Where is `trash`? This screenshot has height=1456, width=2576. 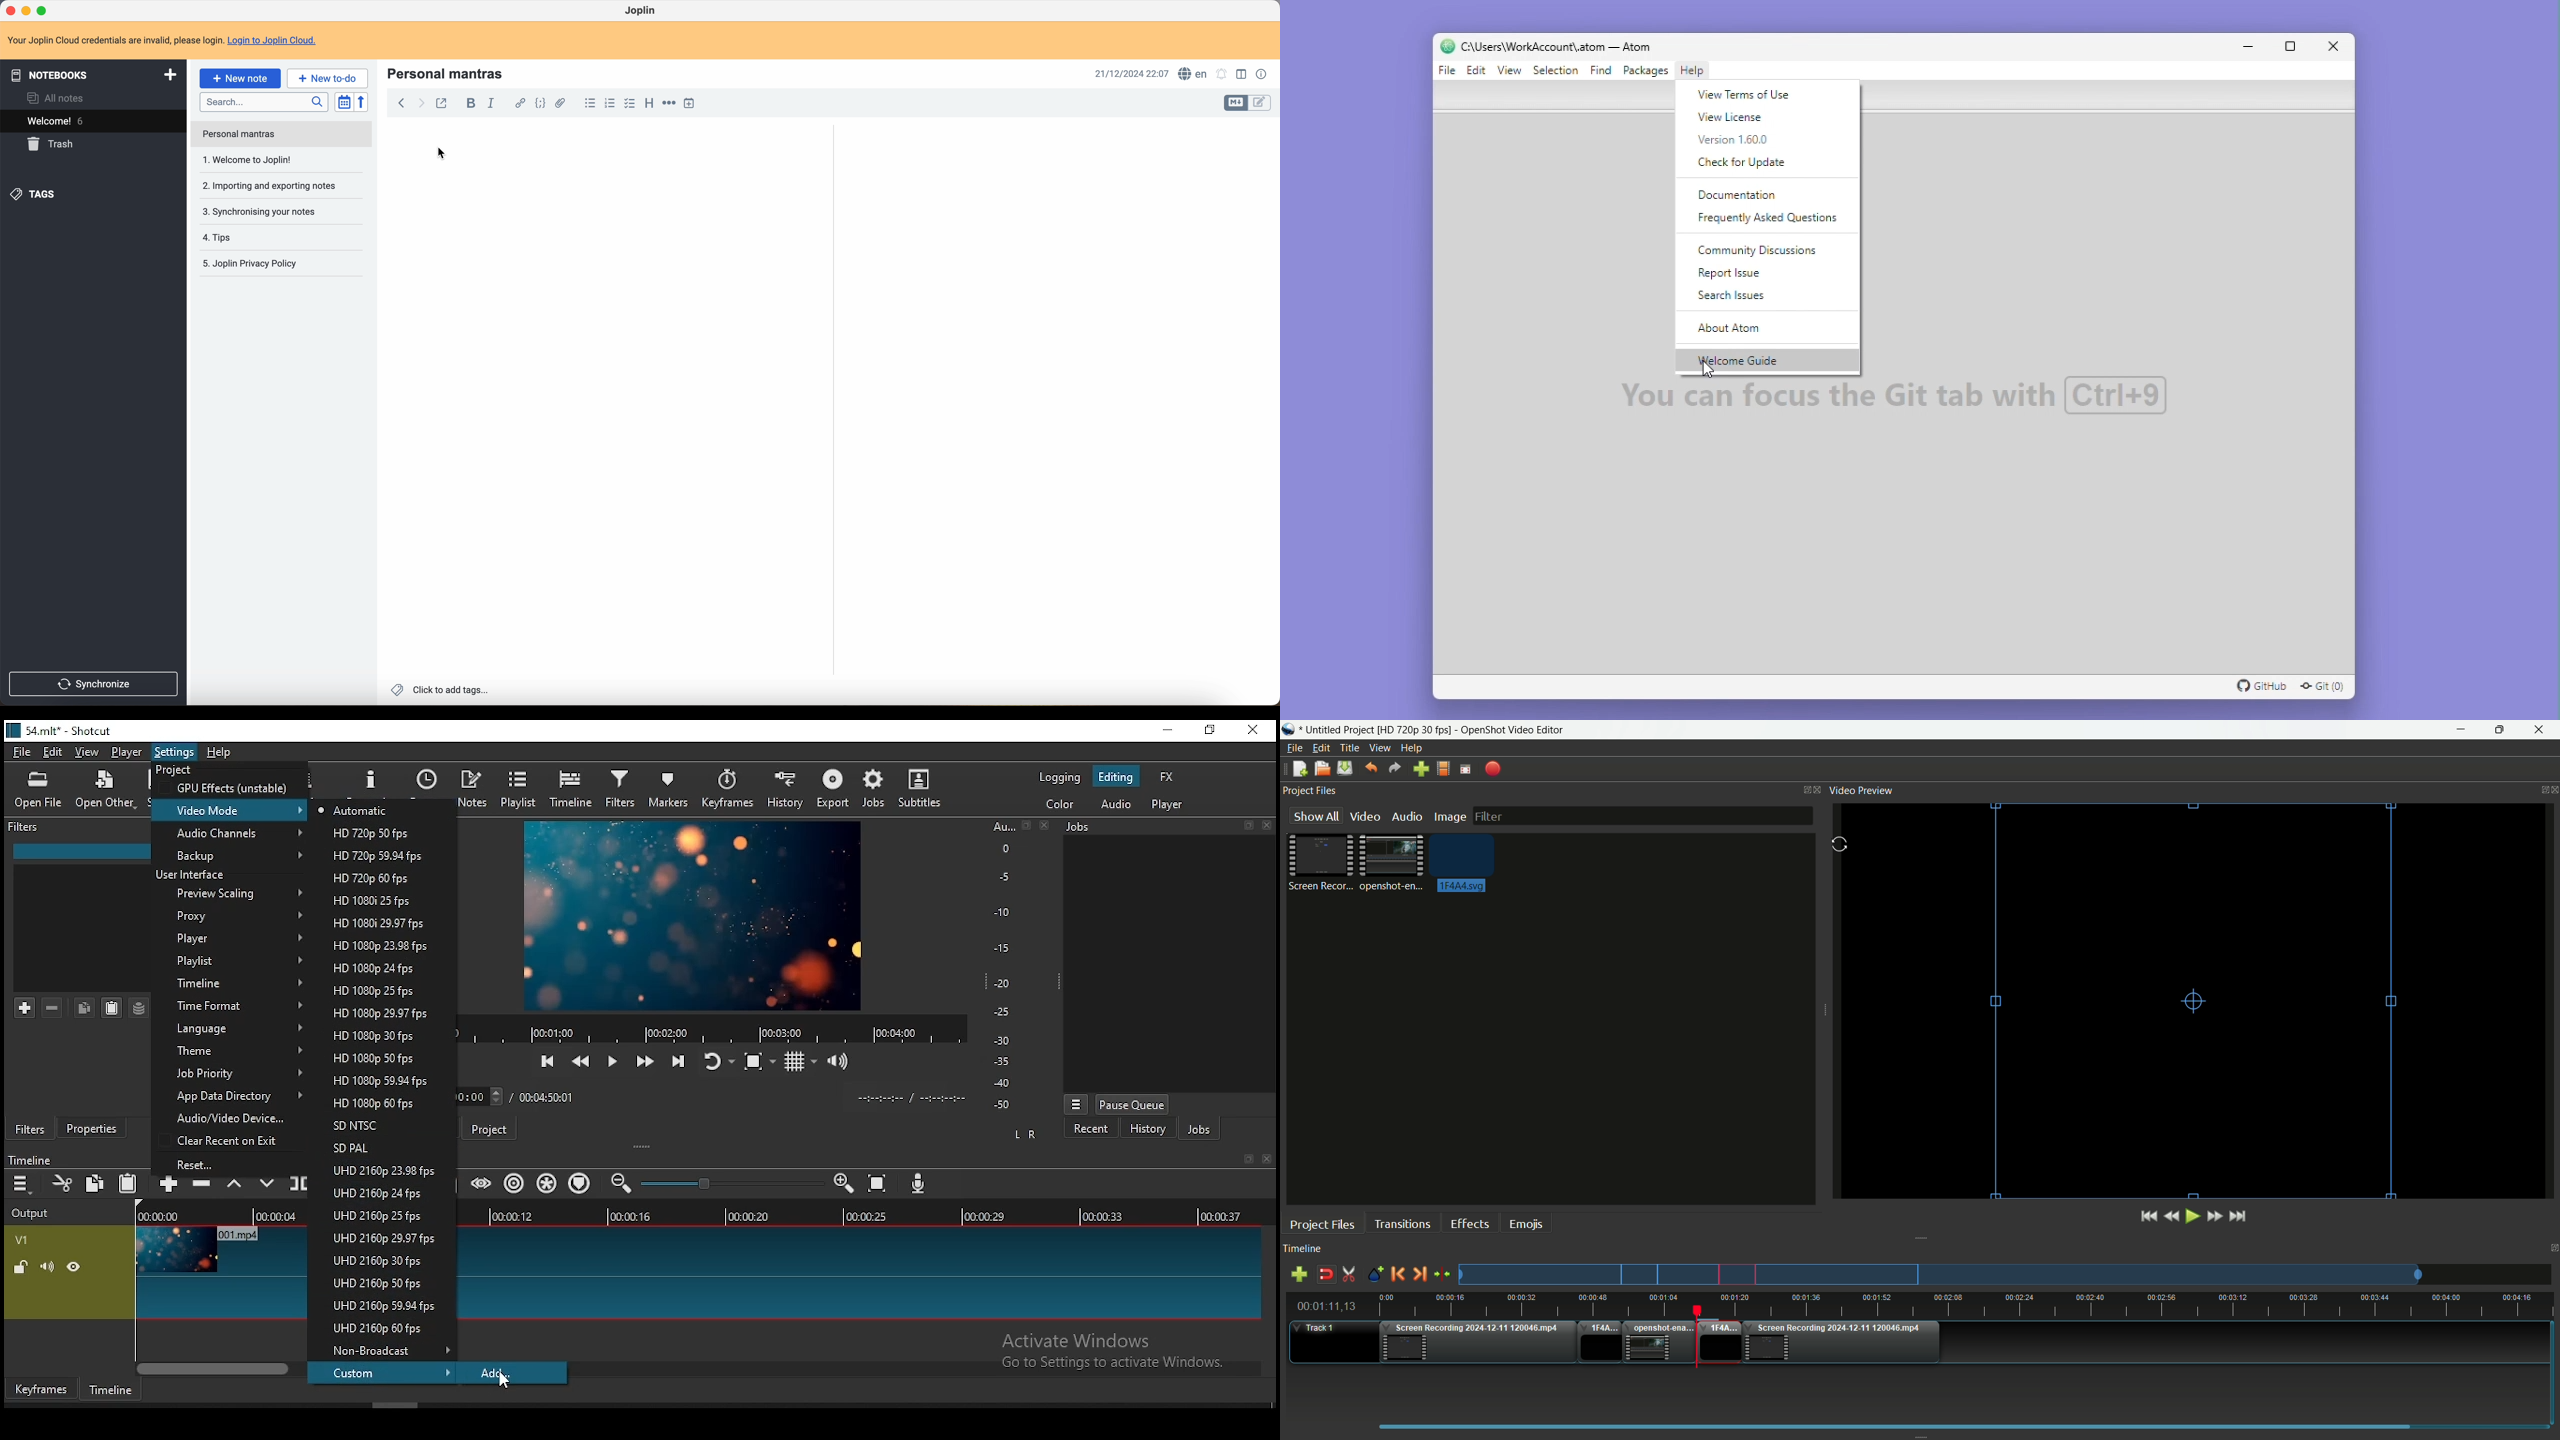 trash is located at coordinates (53, 144).